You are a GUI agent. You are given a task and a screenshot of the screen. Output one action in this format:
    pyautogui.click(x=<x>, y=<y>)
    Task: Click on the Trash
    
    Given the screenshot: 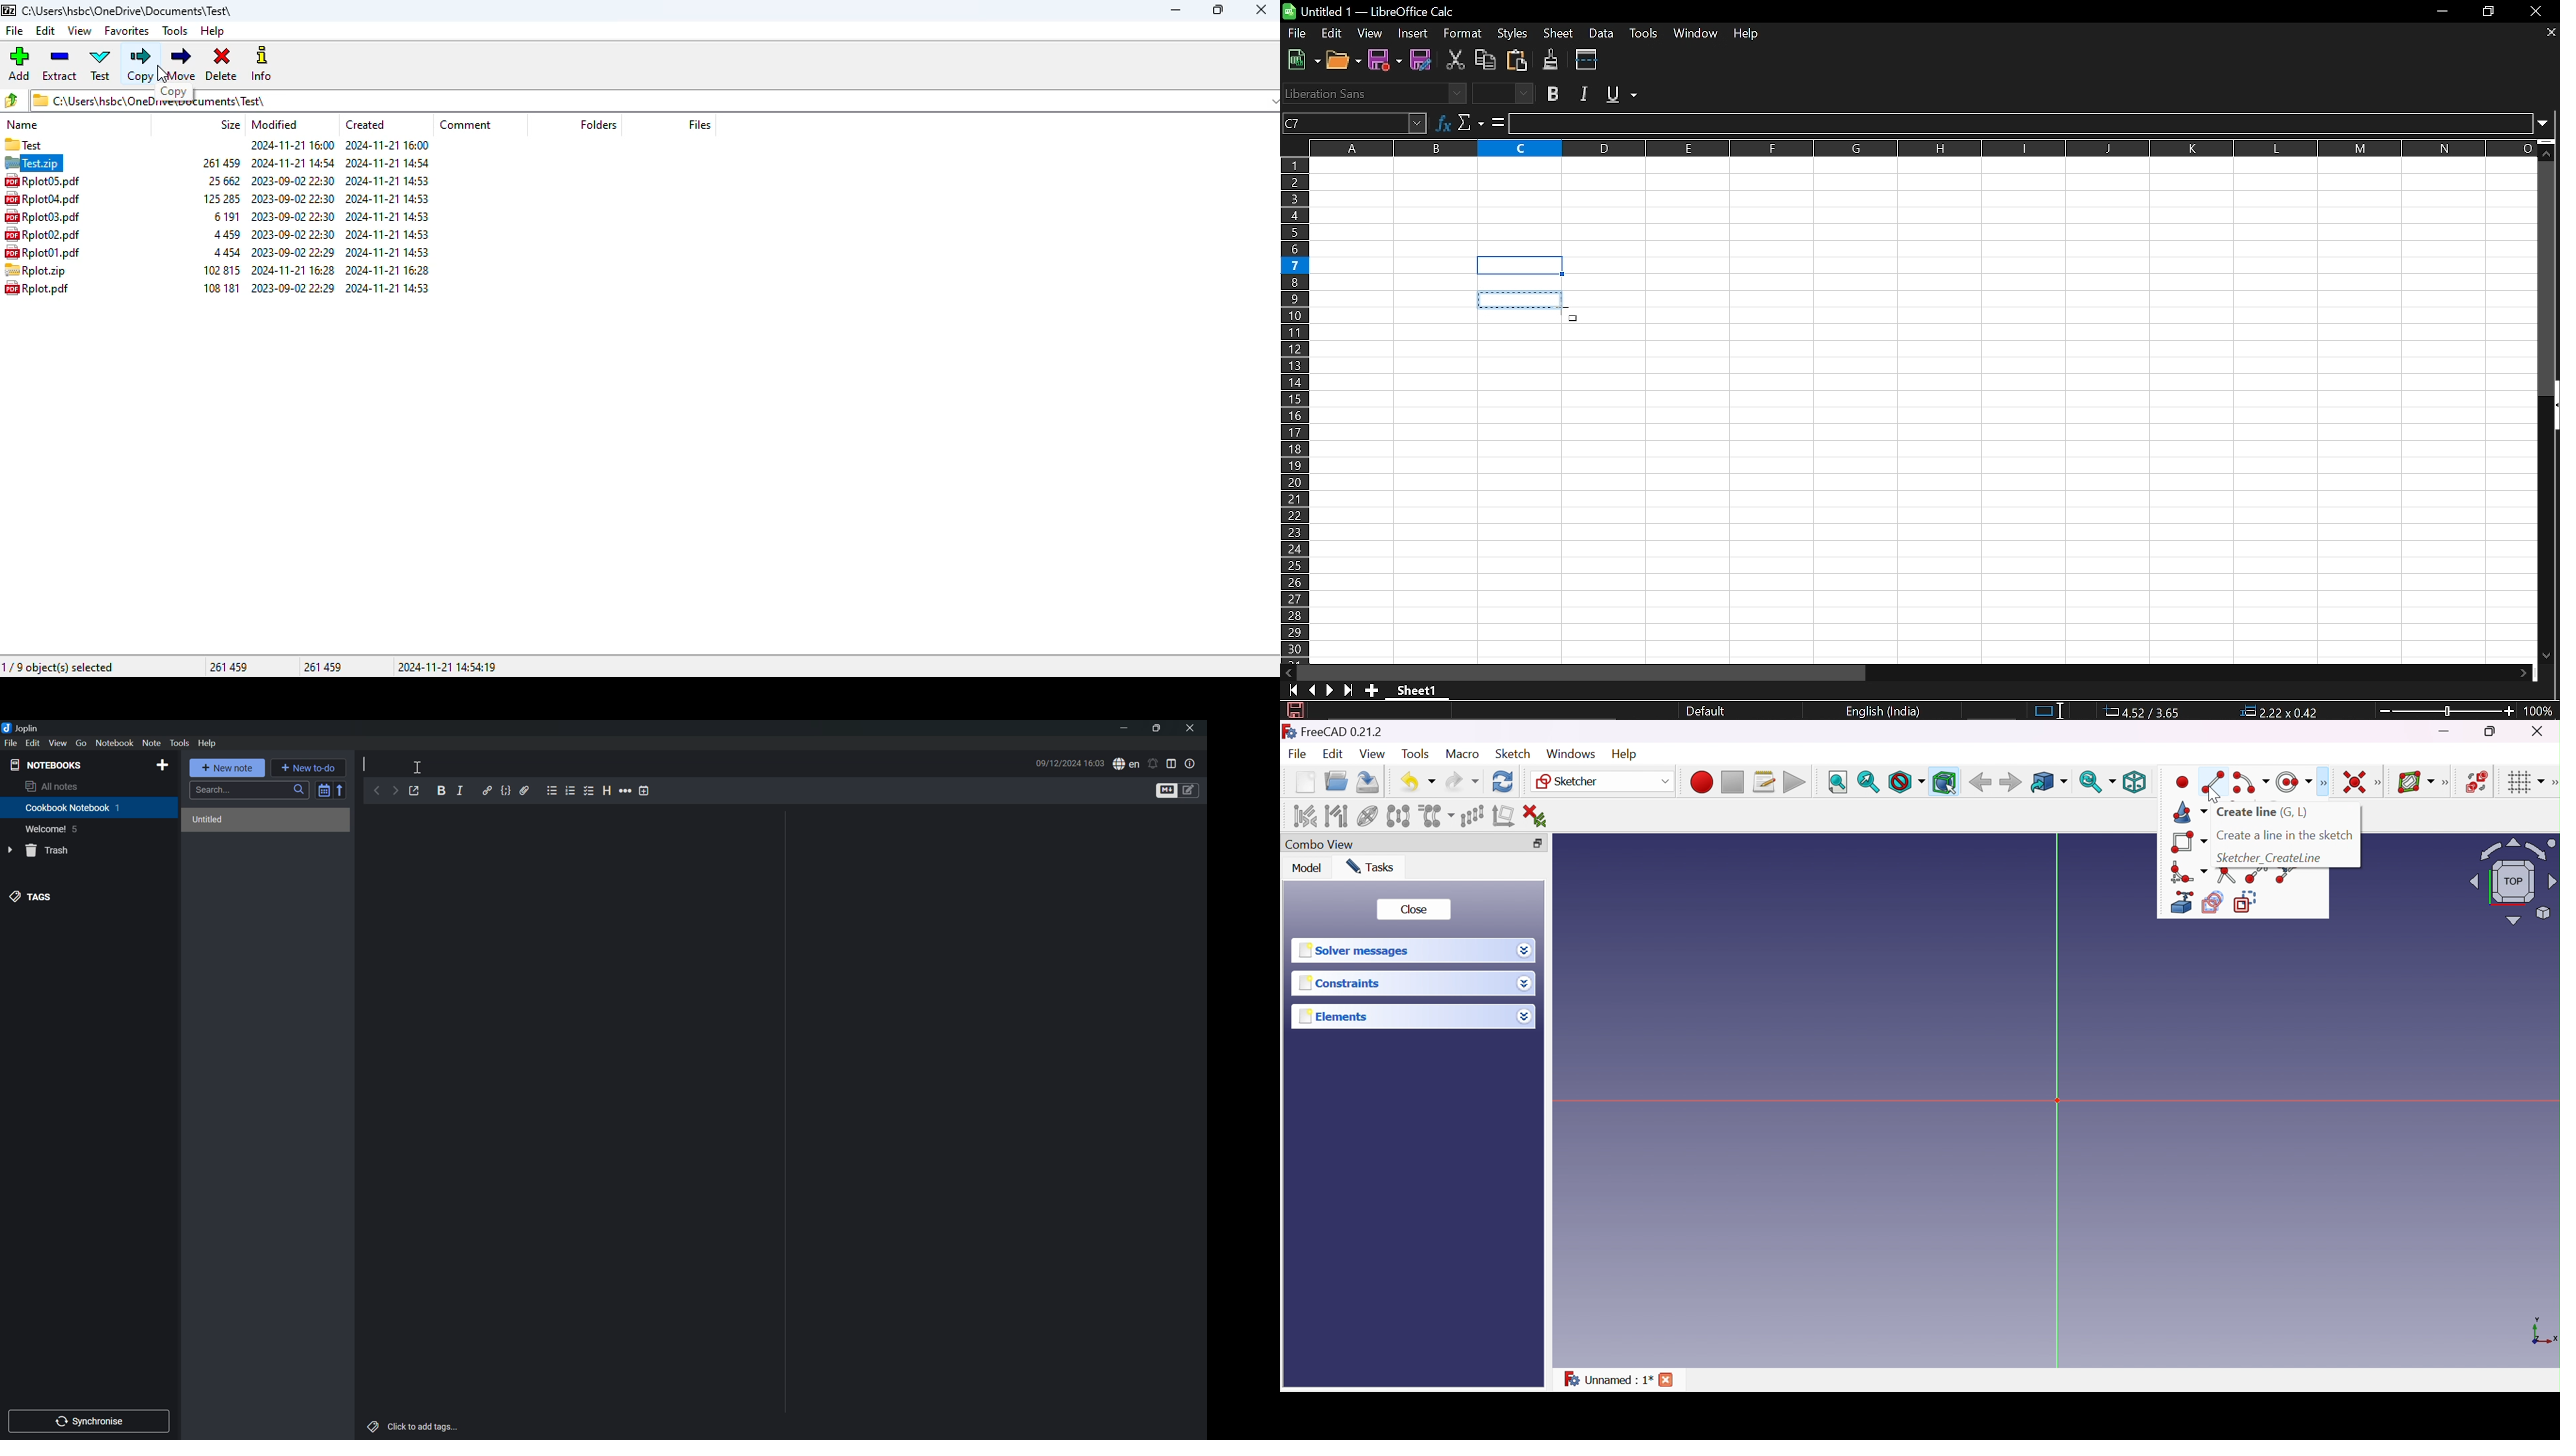 What is the action you would take?
    pyautogui.click(x=50, y=849)
    